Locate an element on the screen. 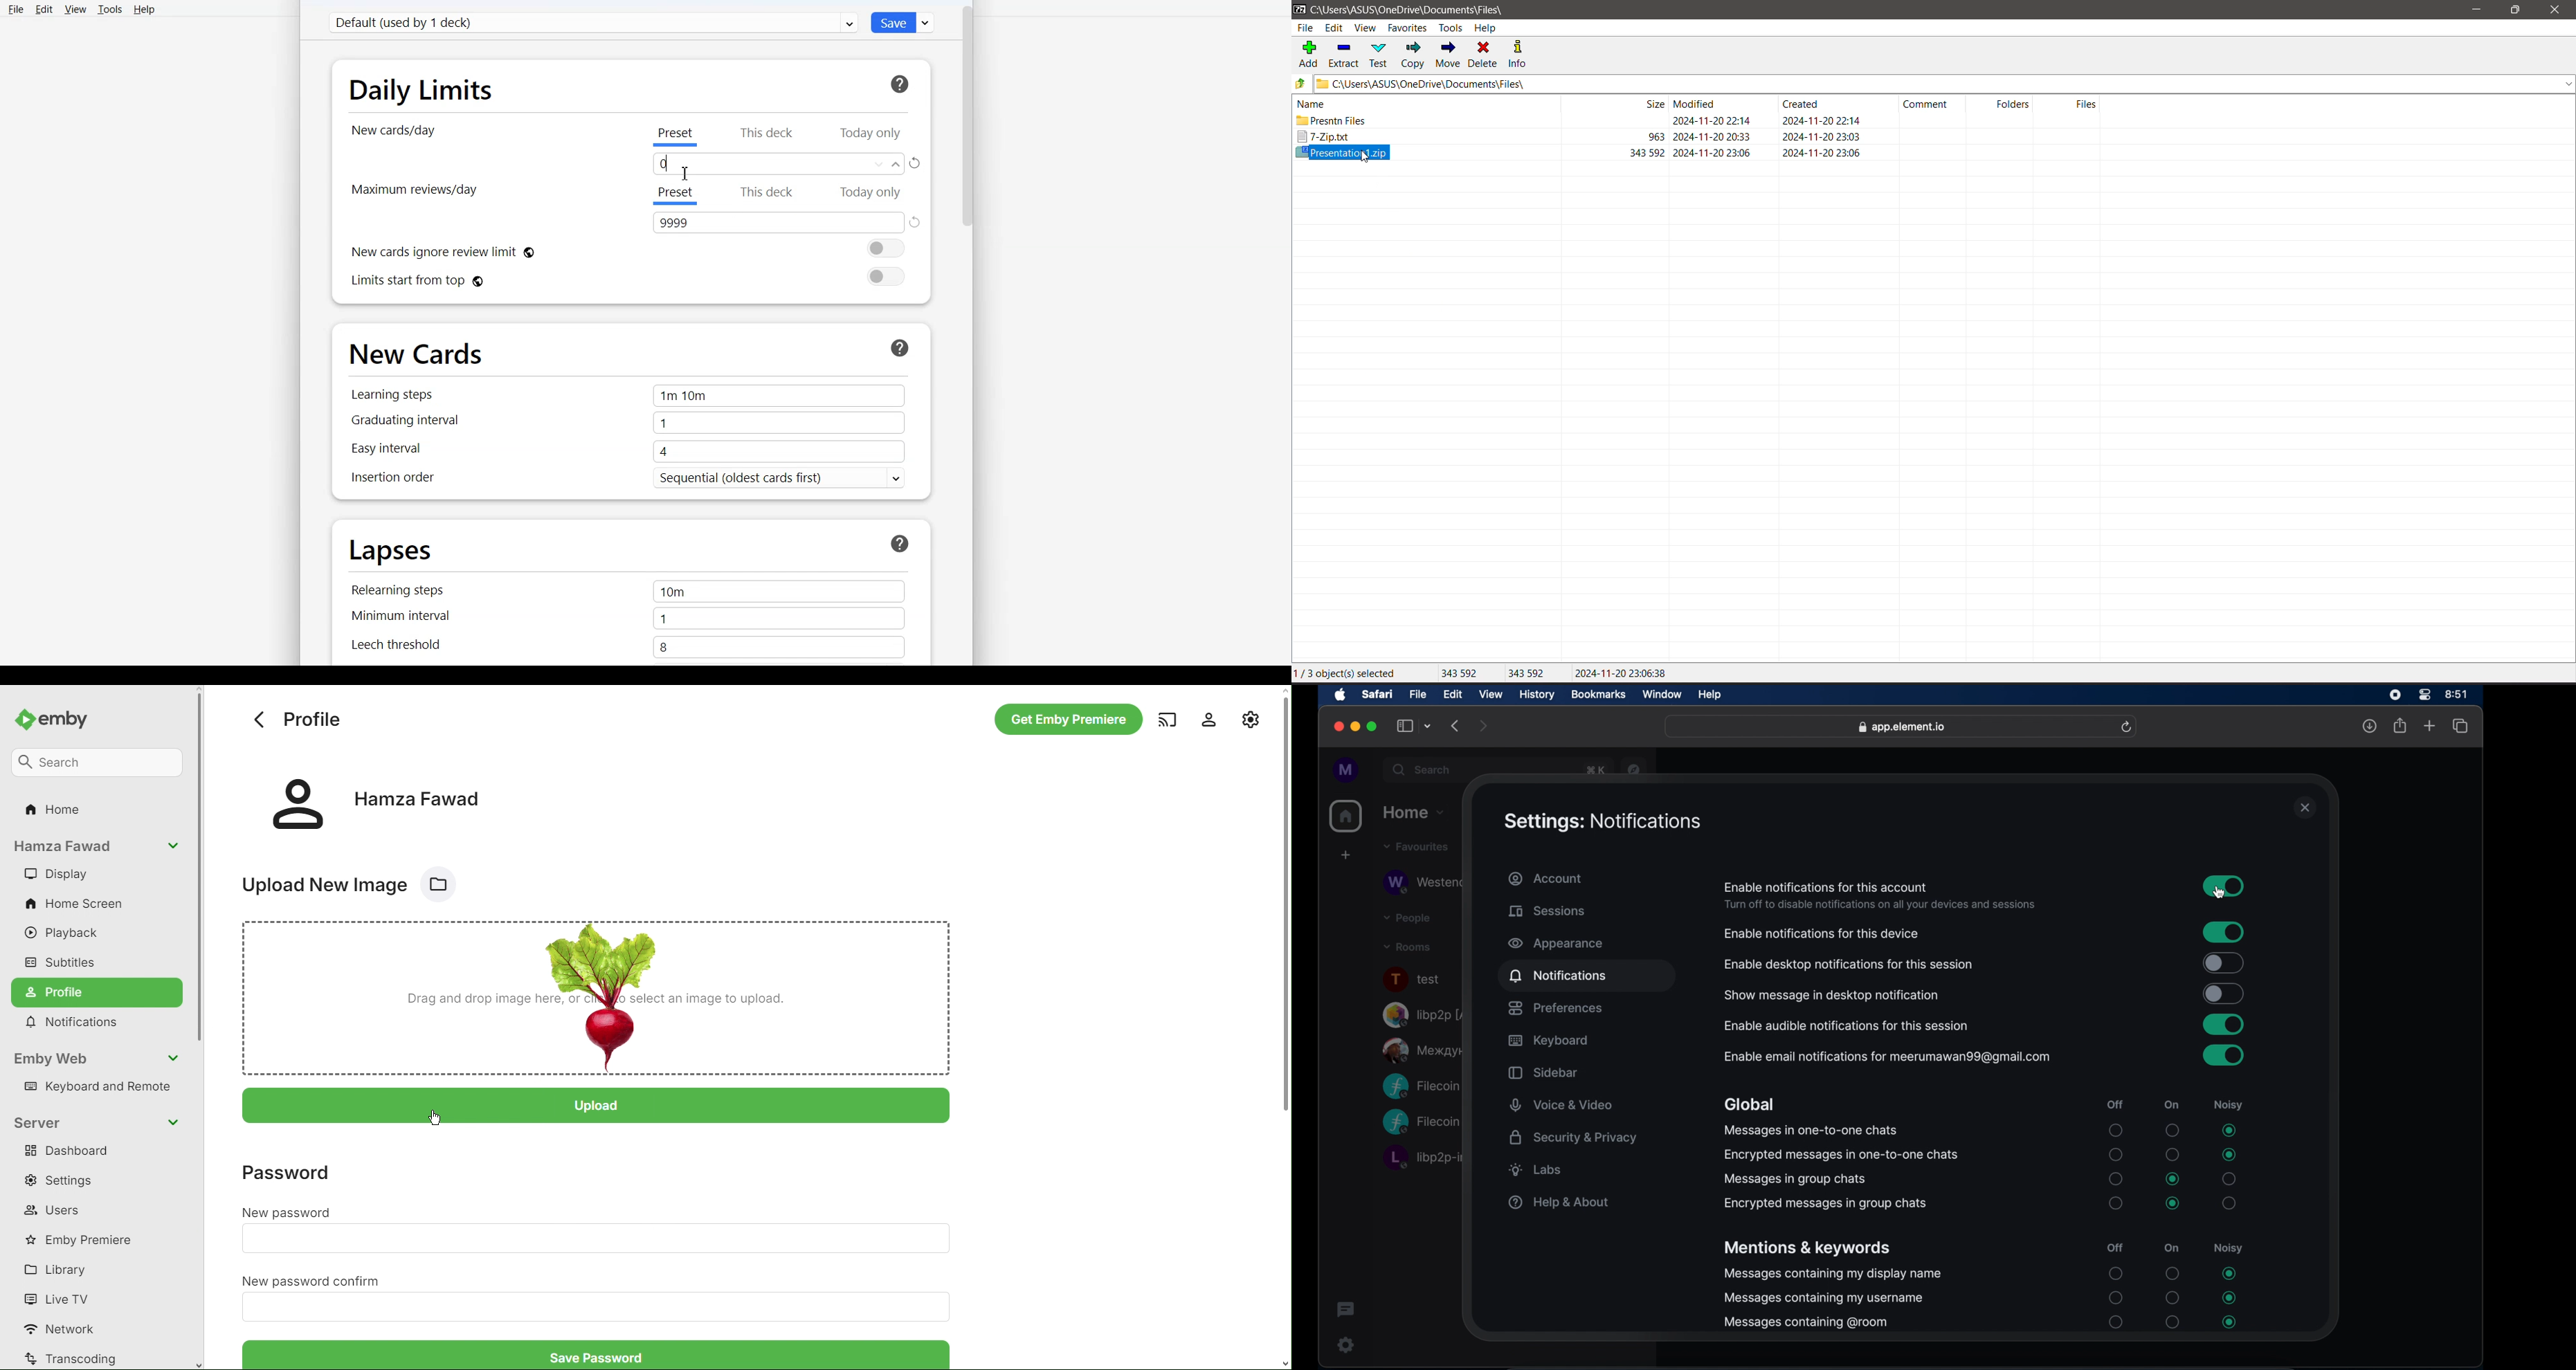  More Info is located at coordinates (899, 347).